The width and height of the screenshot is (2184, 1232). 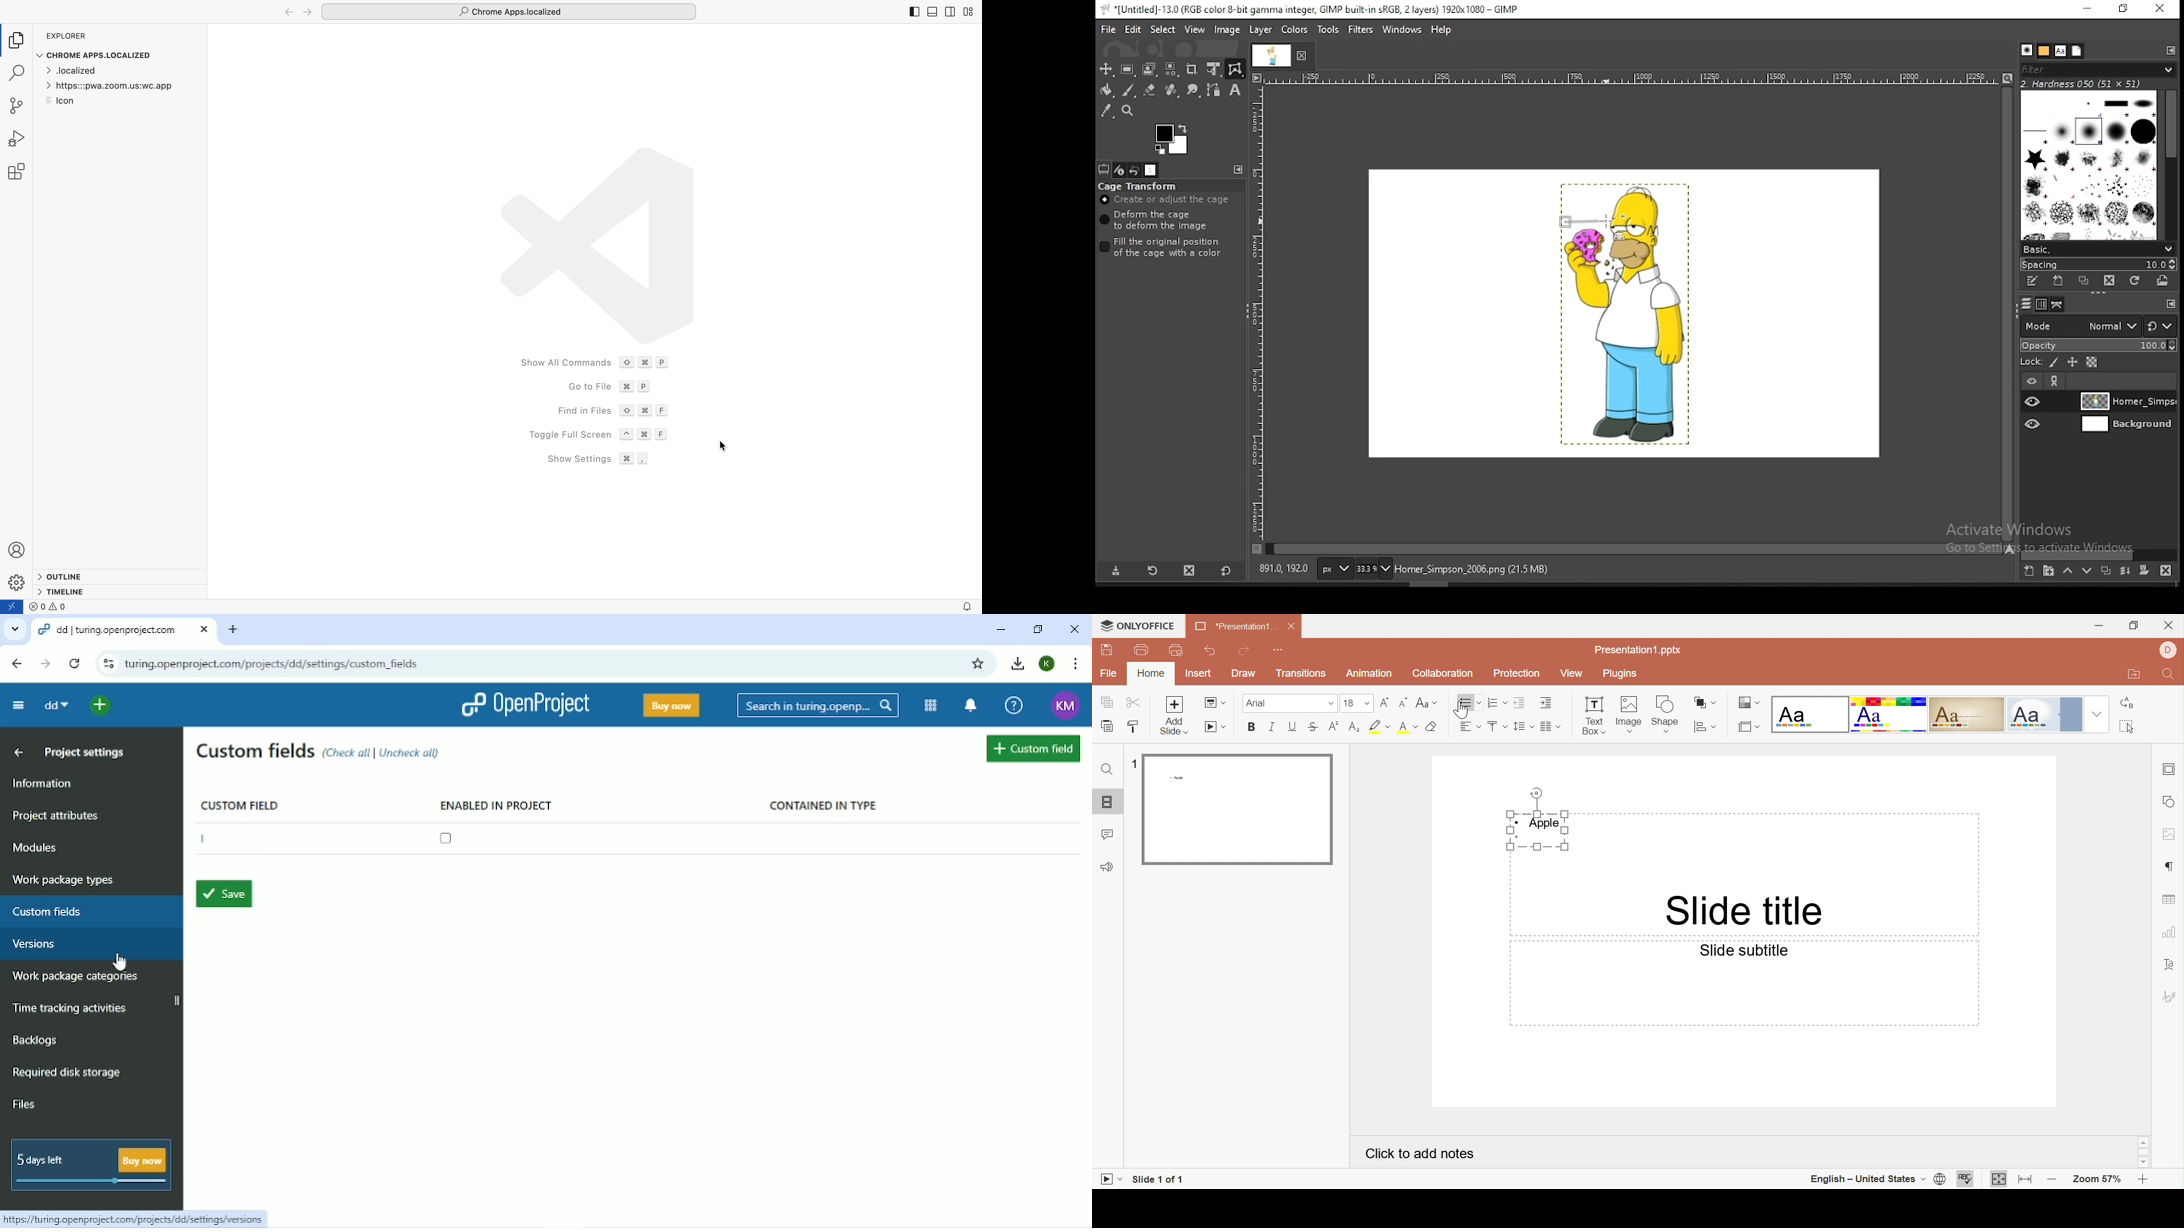 I want to click on colors, so click(x=1294, y=30).